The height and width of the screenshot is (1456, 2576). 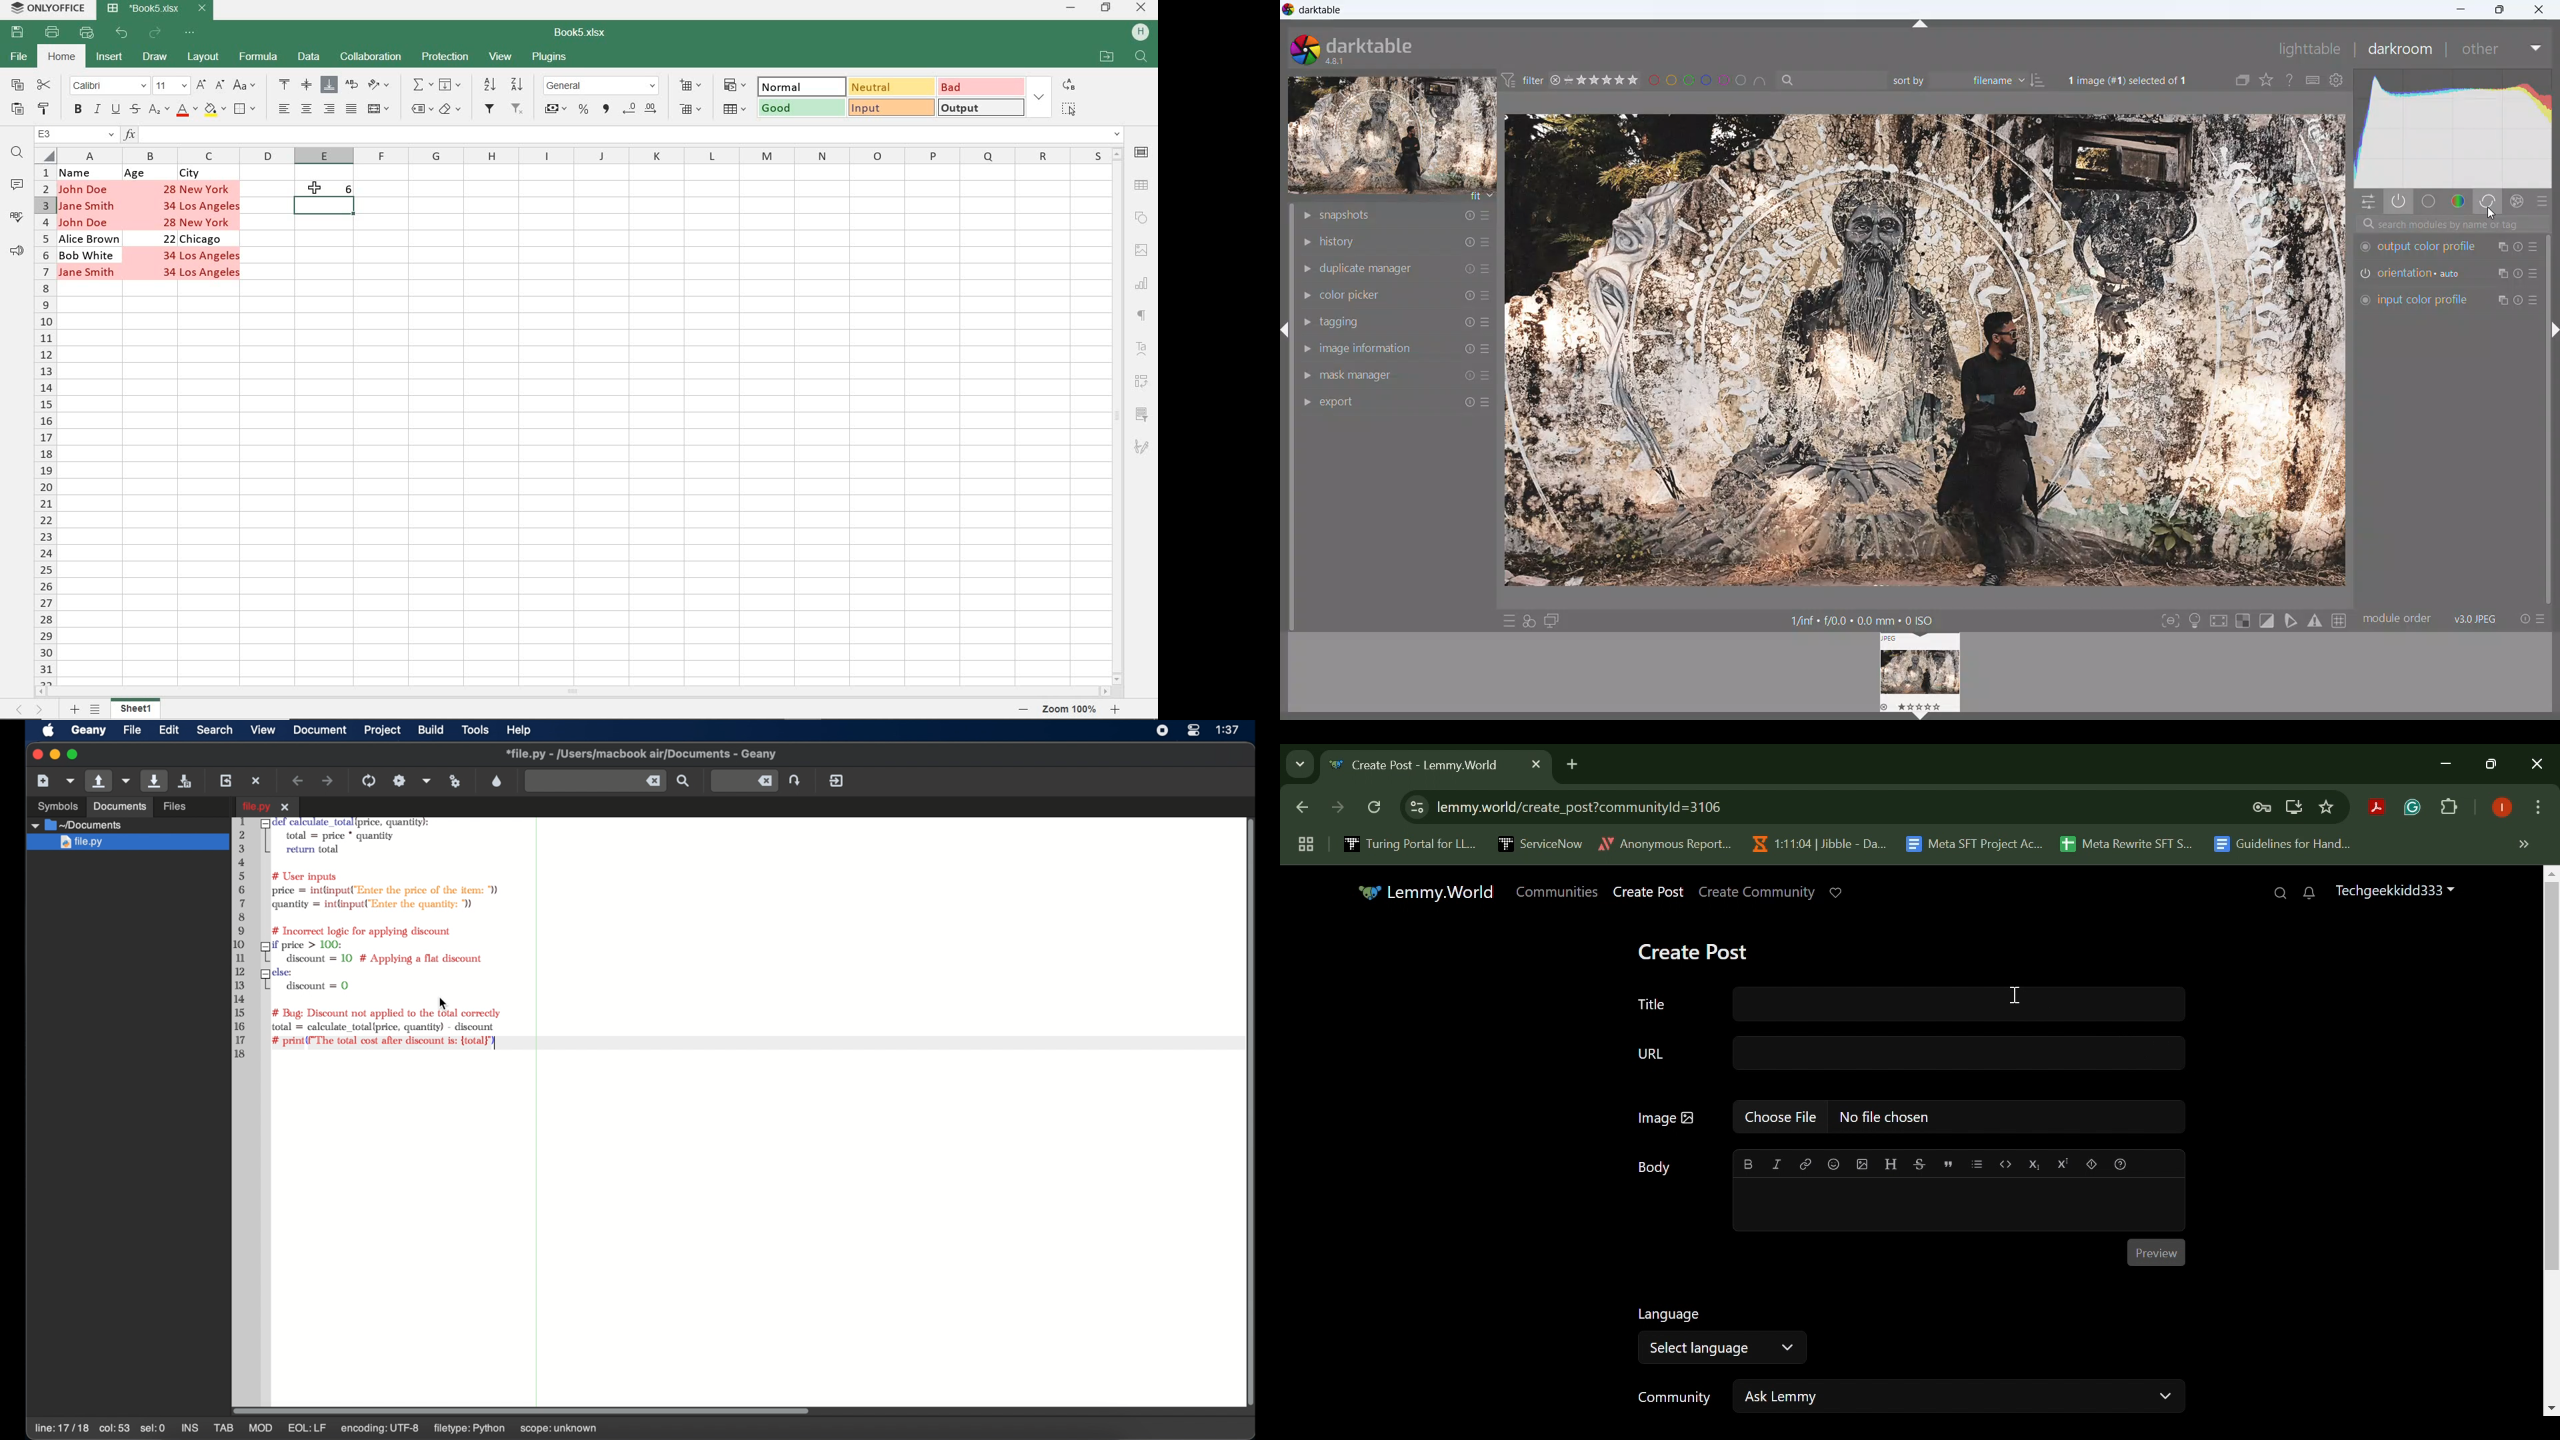 I want to click on NORMAL, so click(x=798, y=86).